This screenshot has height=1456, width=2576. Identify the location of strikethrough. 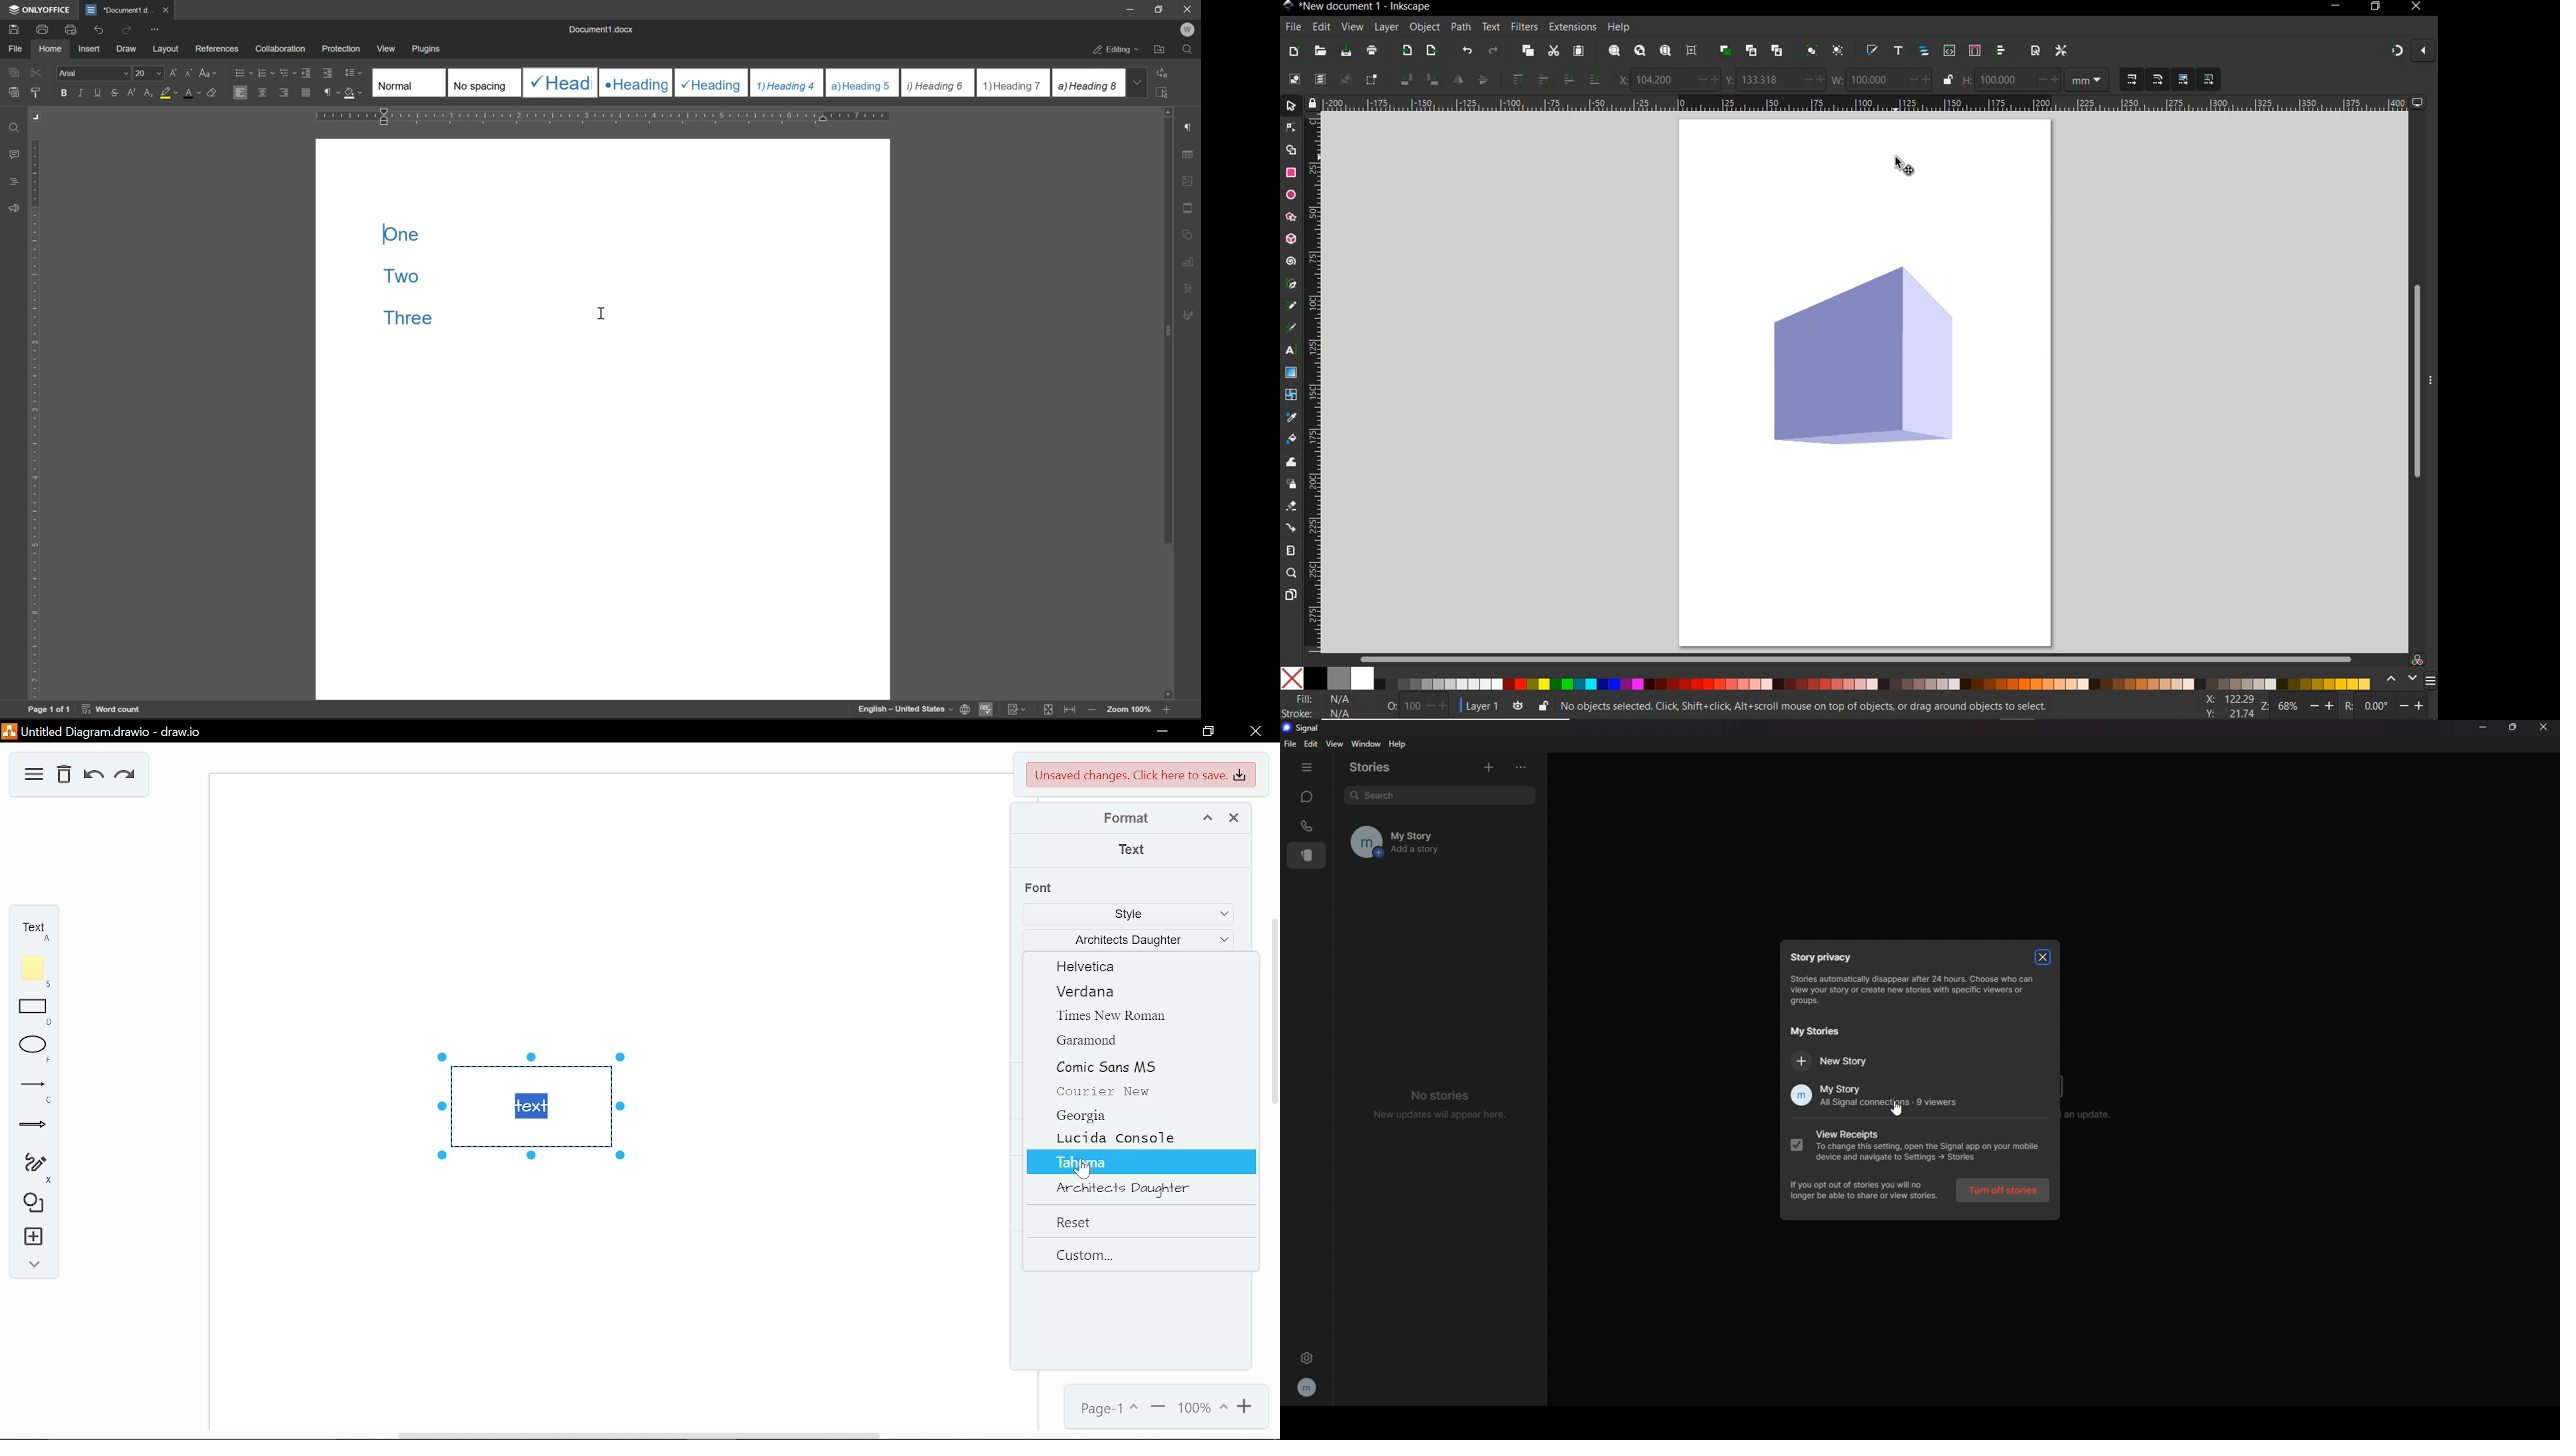
(116, 92).